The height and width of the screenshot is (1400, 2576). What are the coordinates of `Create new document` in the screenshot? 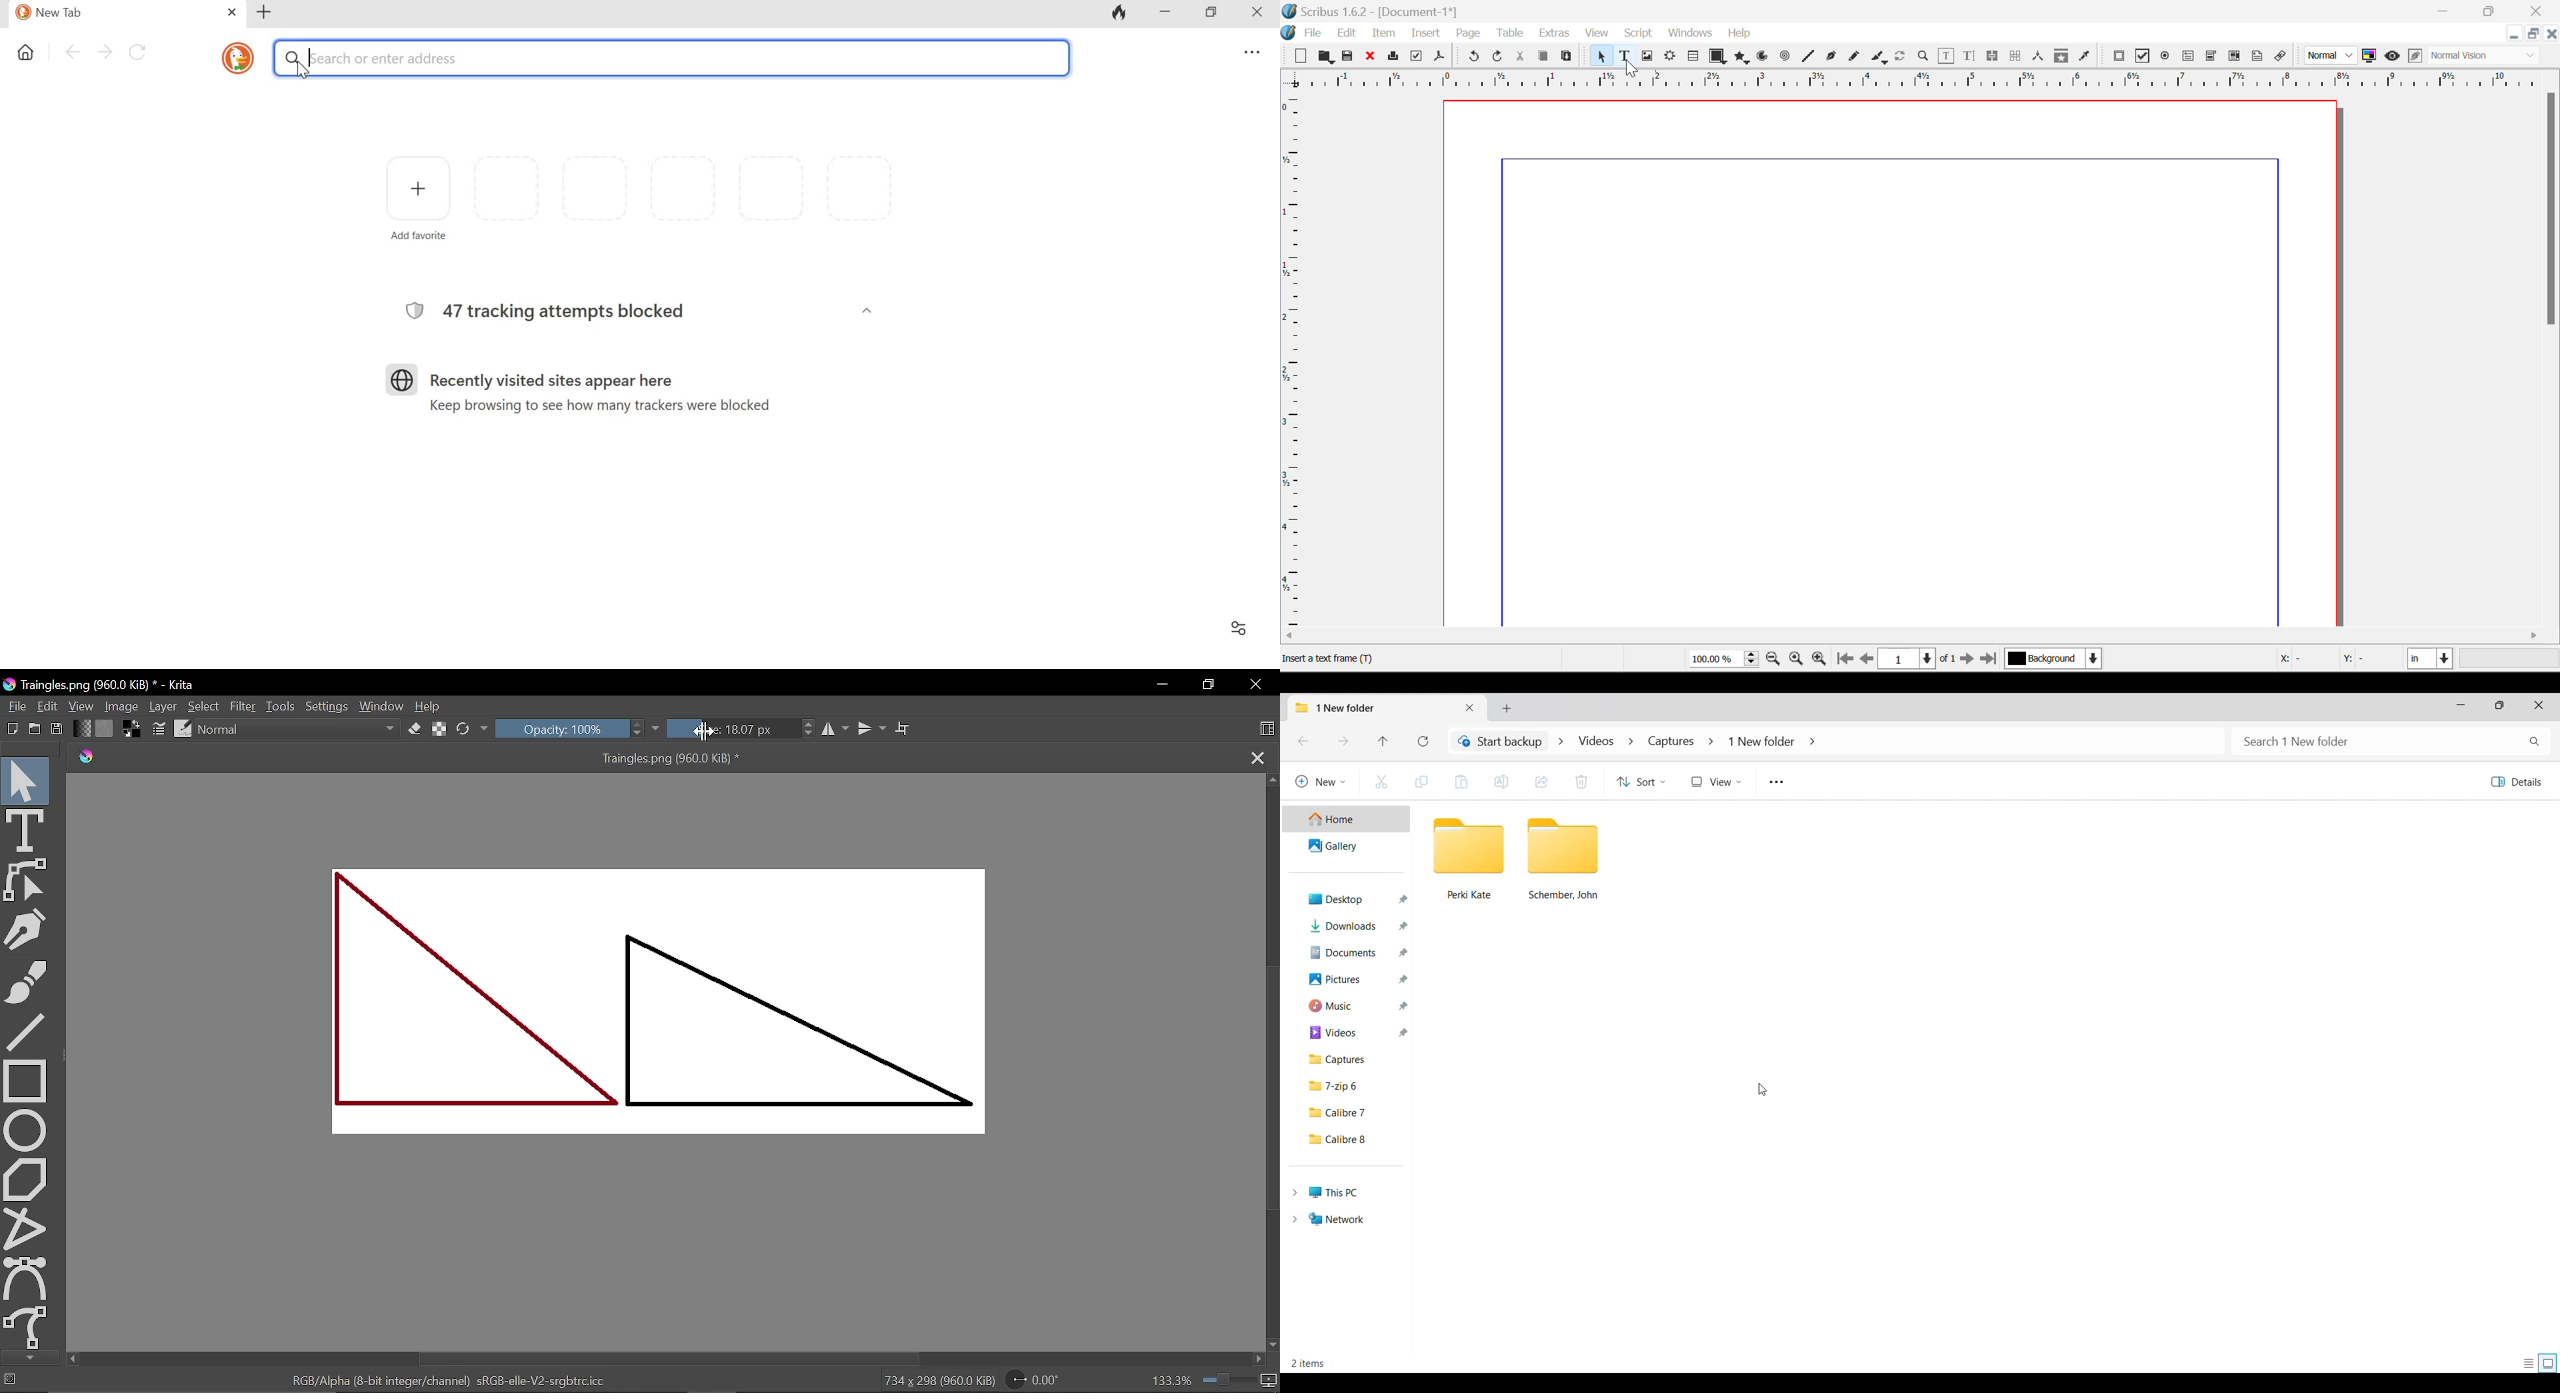 It's located at (13, 728).